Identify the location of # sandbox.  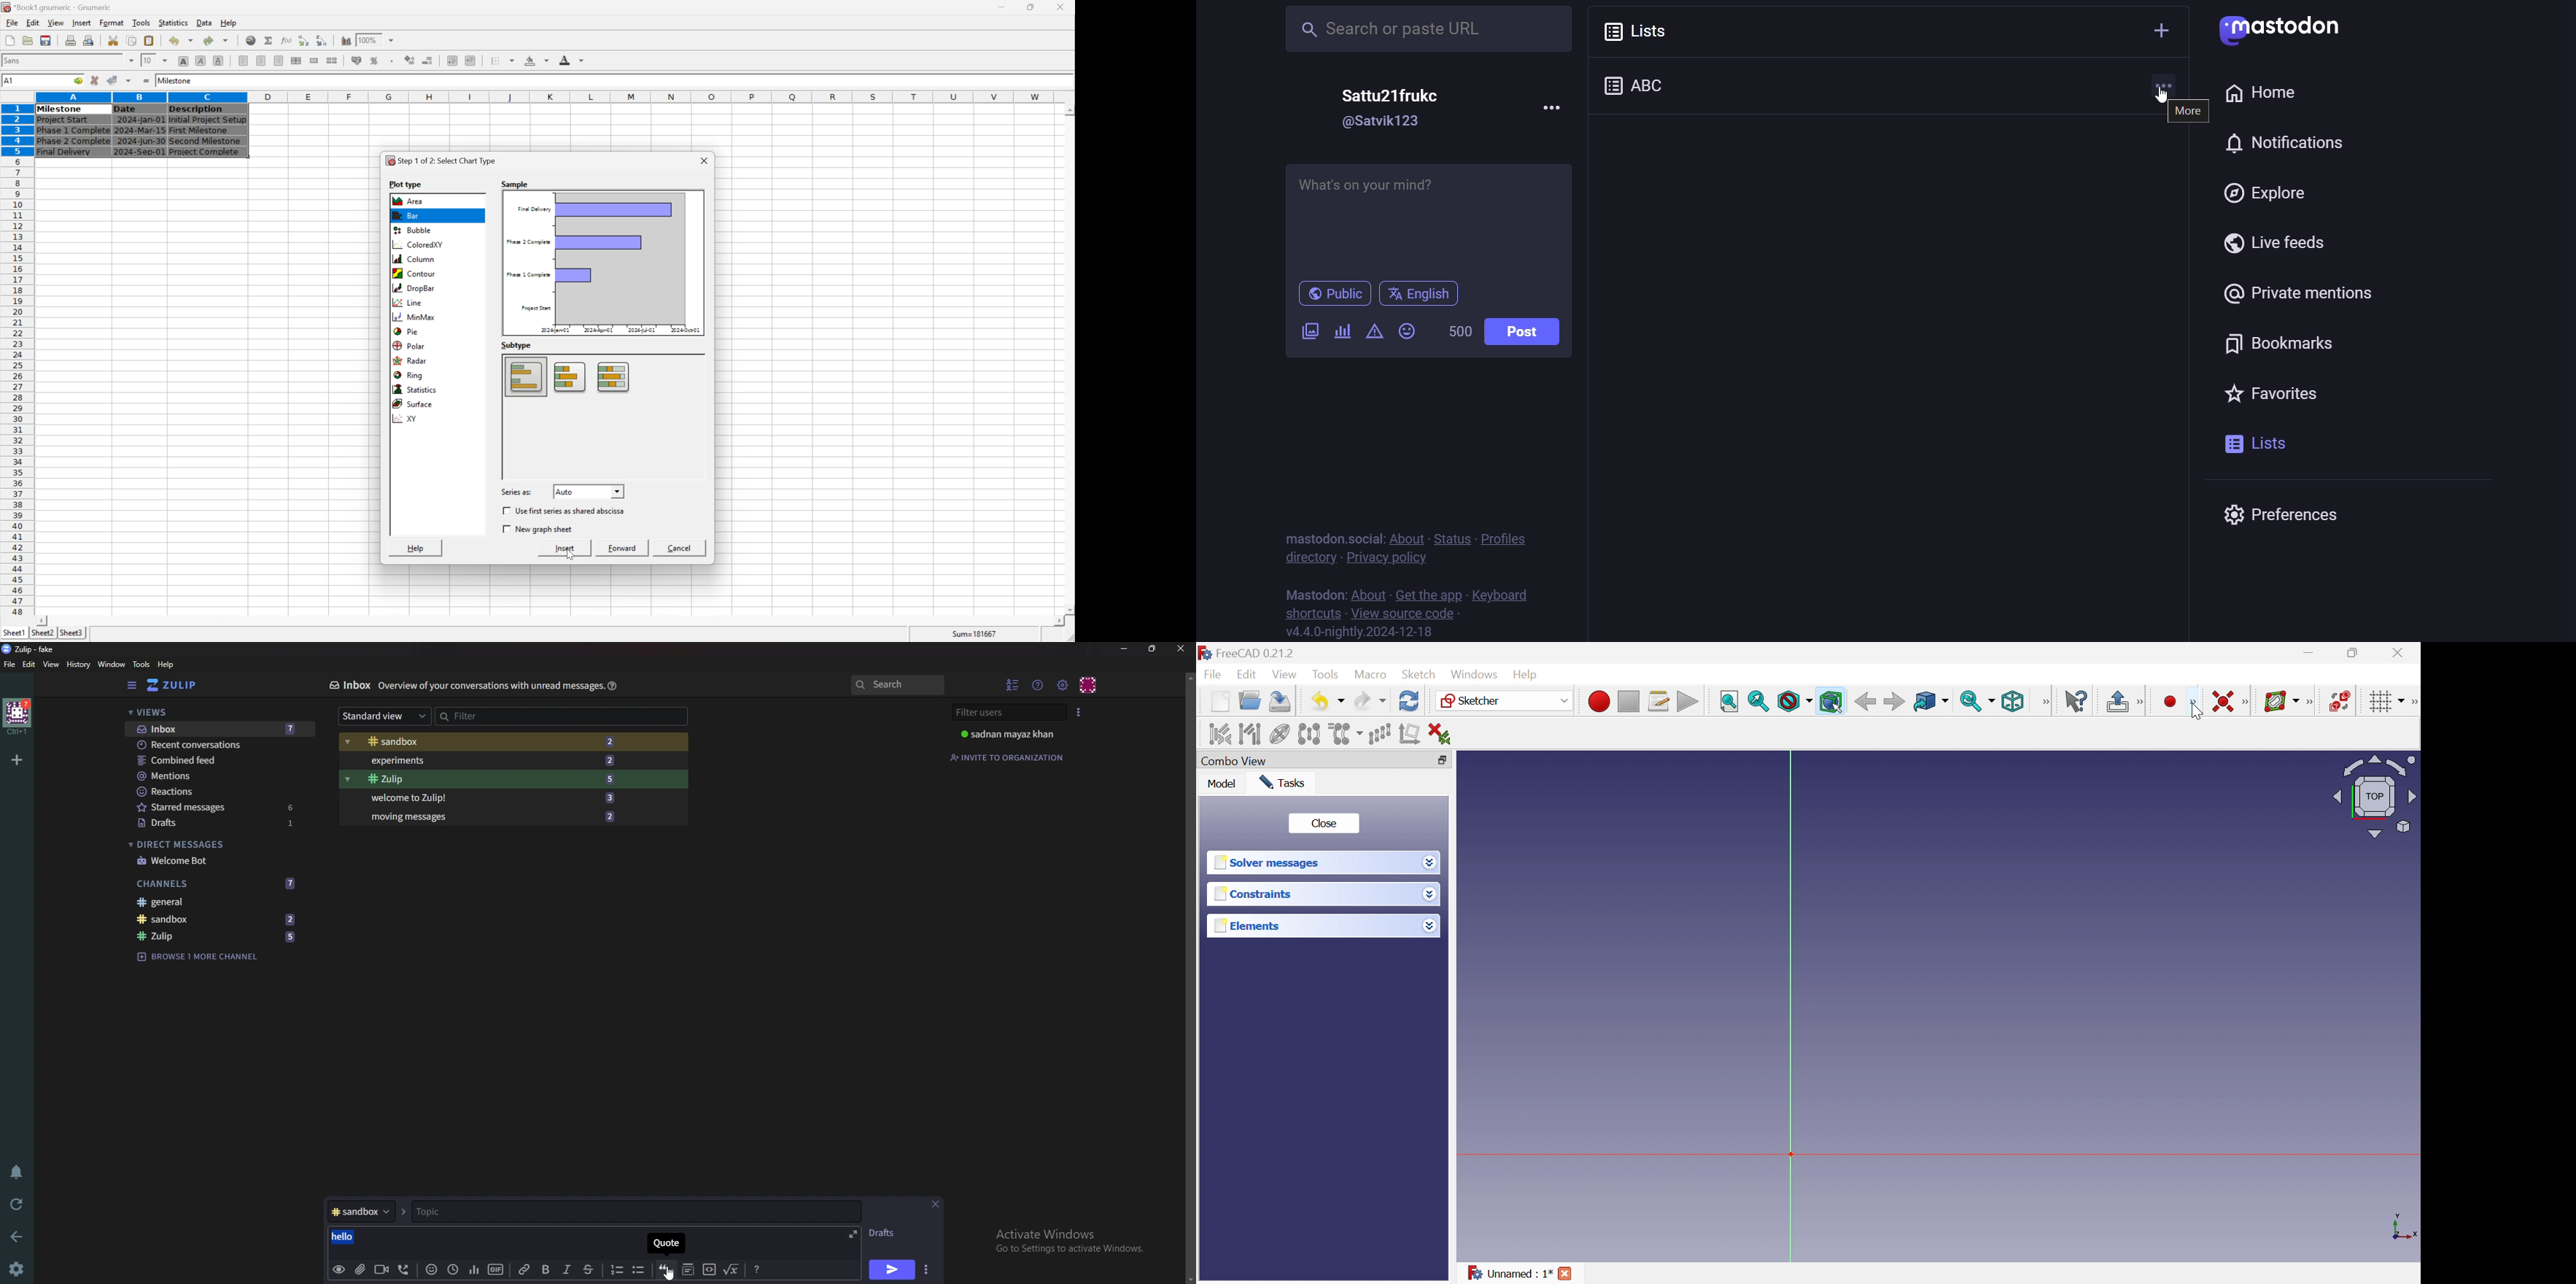
(360, 1210).